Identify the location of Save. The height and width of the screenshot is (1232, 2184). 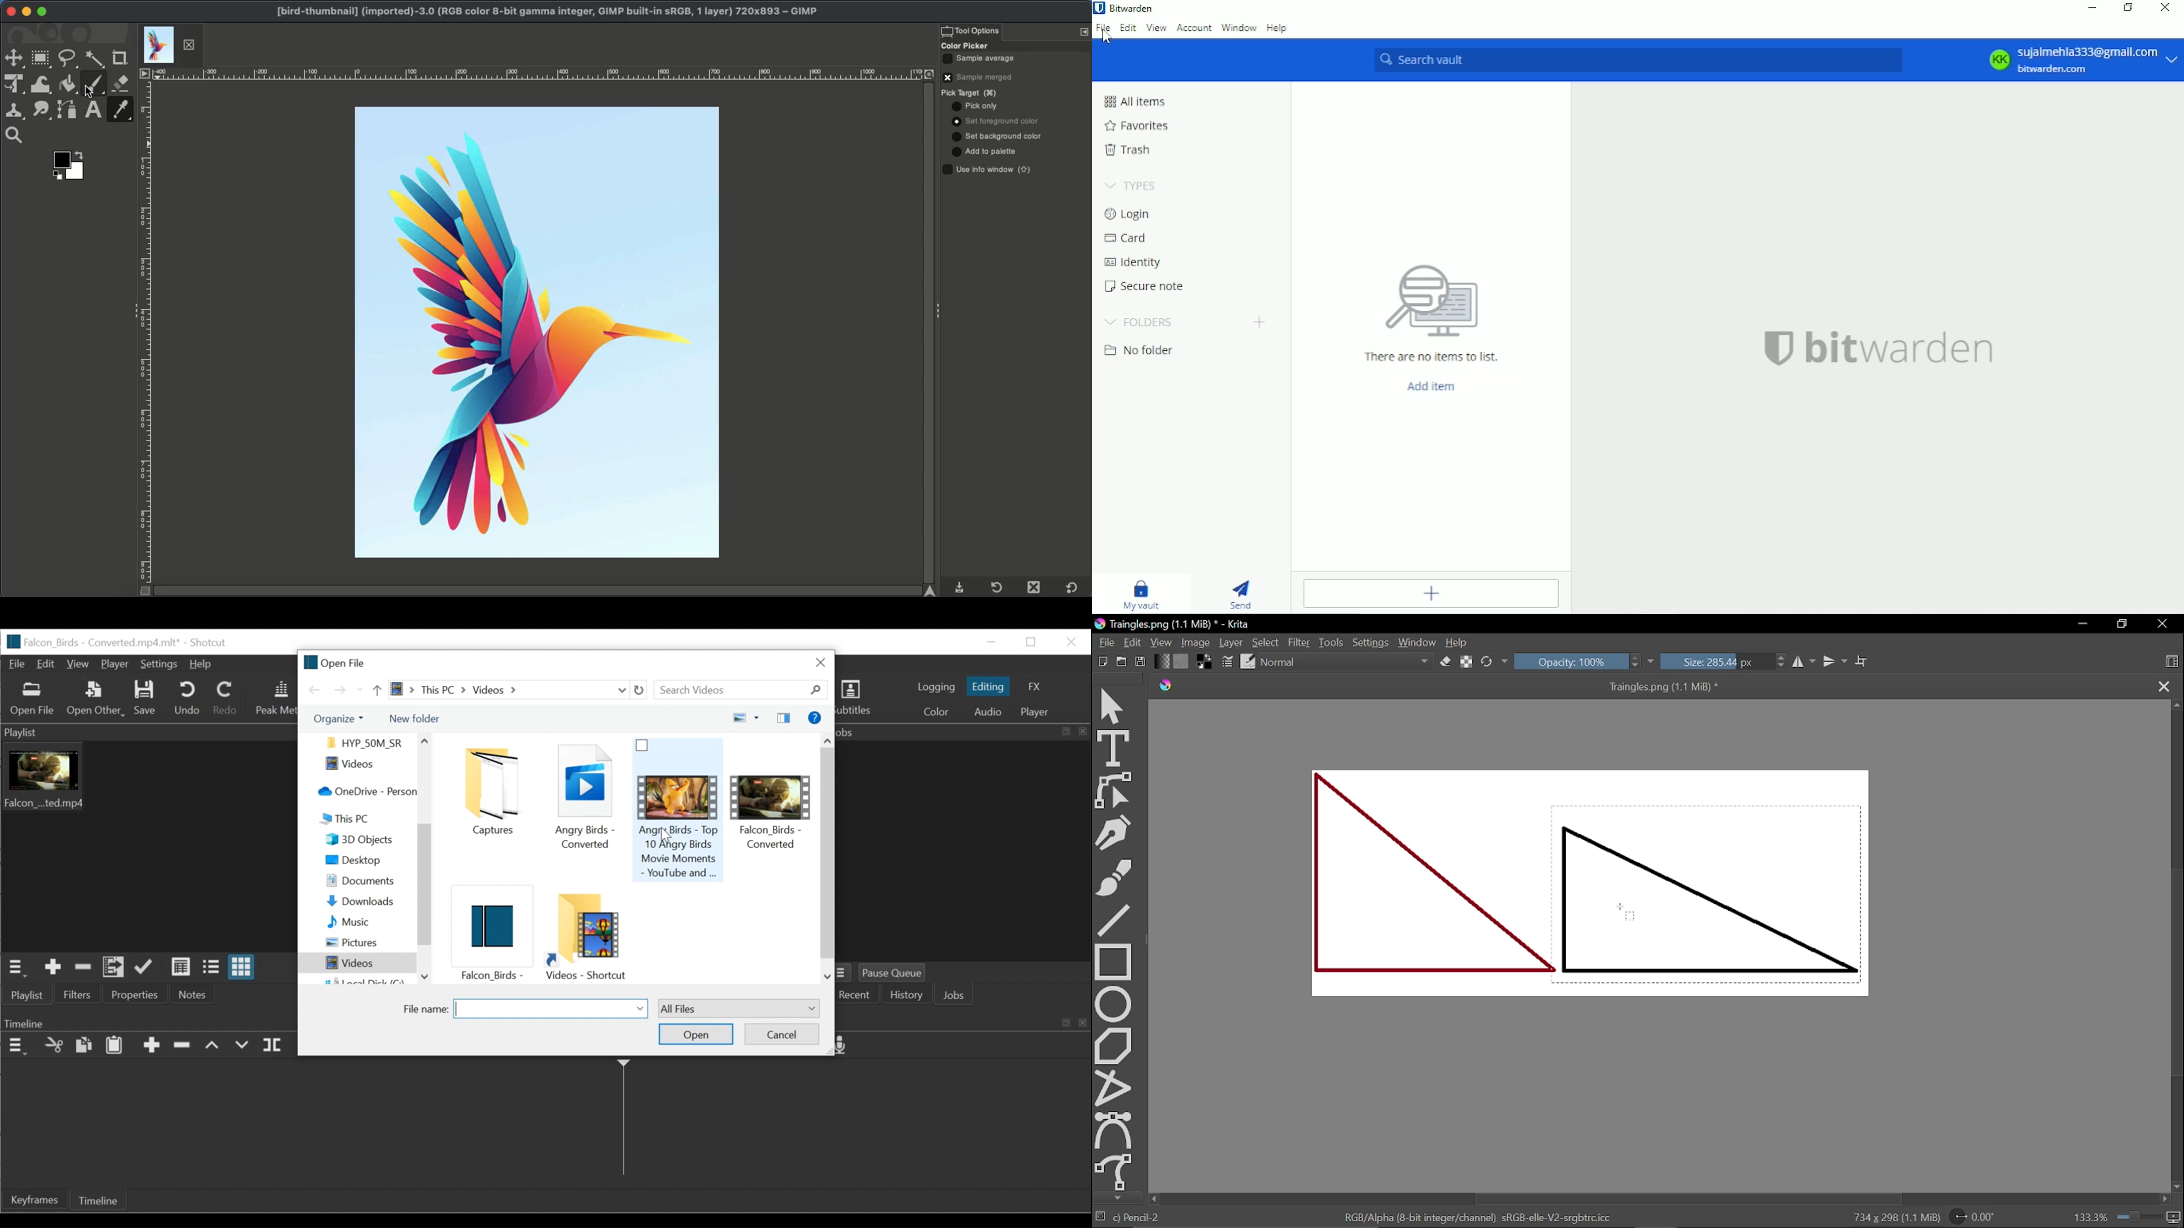
(144, 699).